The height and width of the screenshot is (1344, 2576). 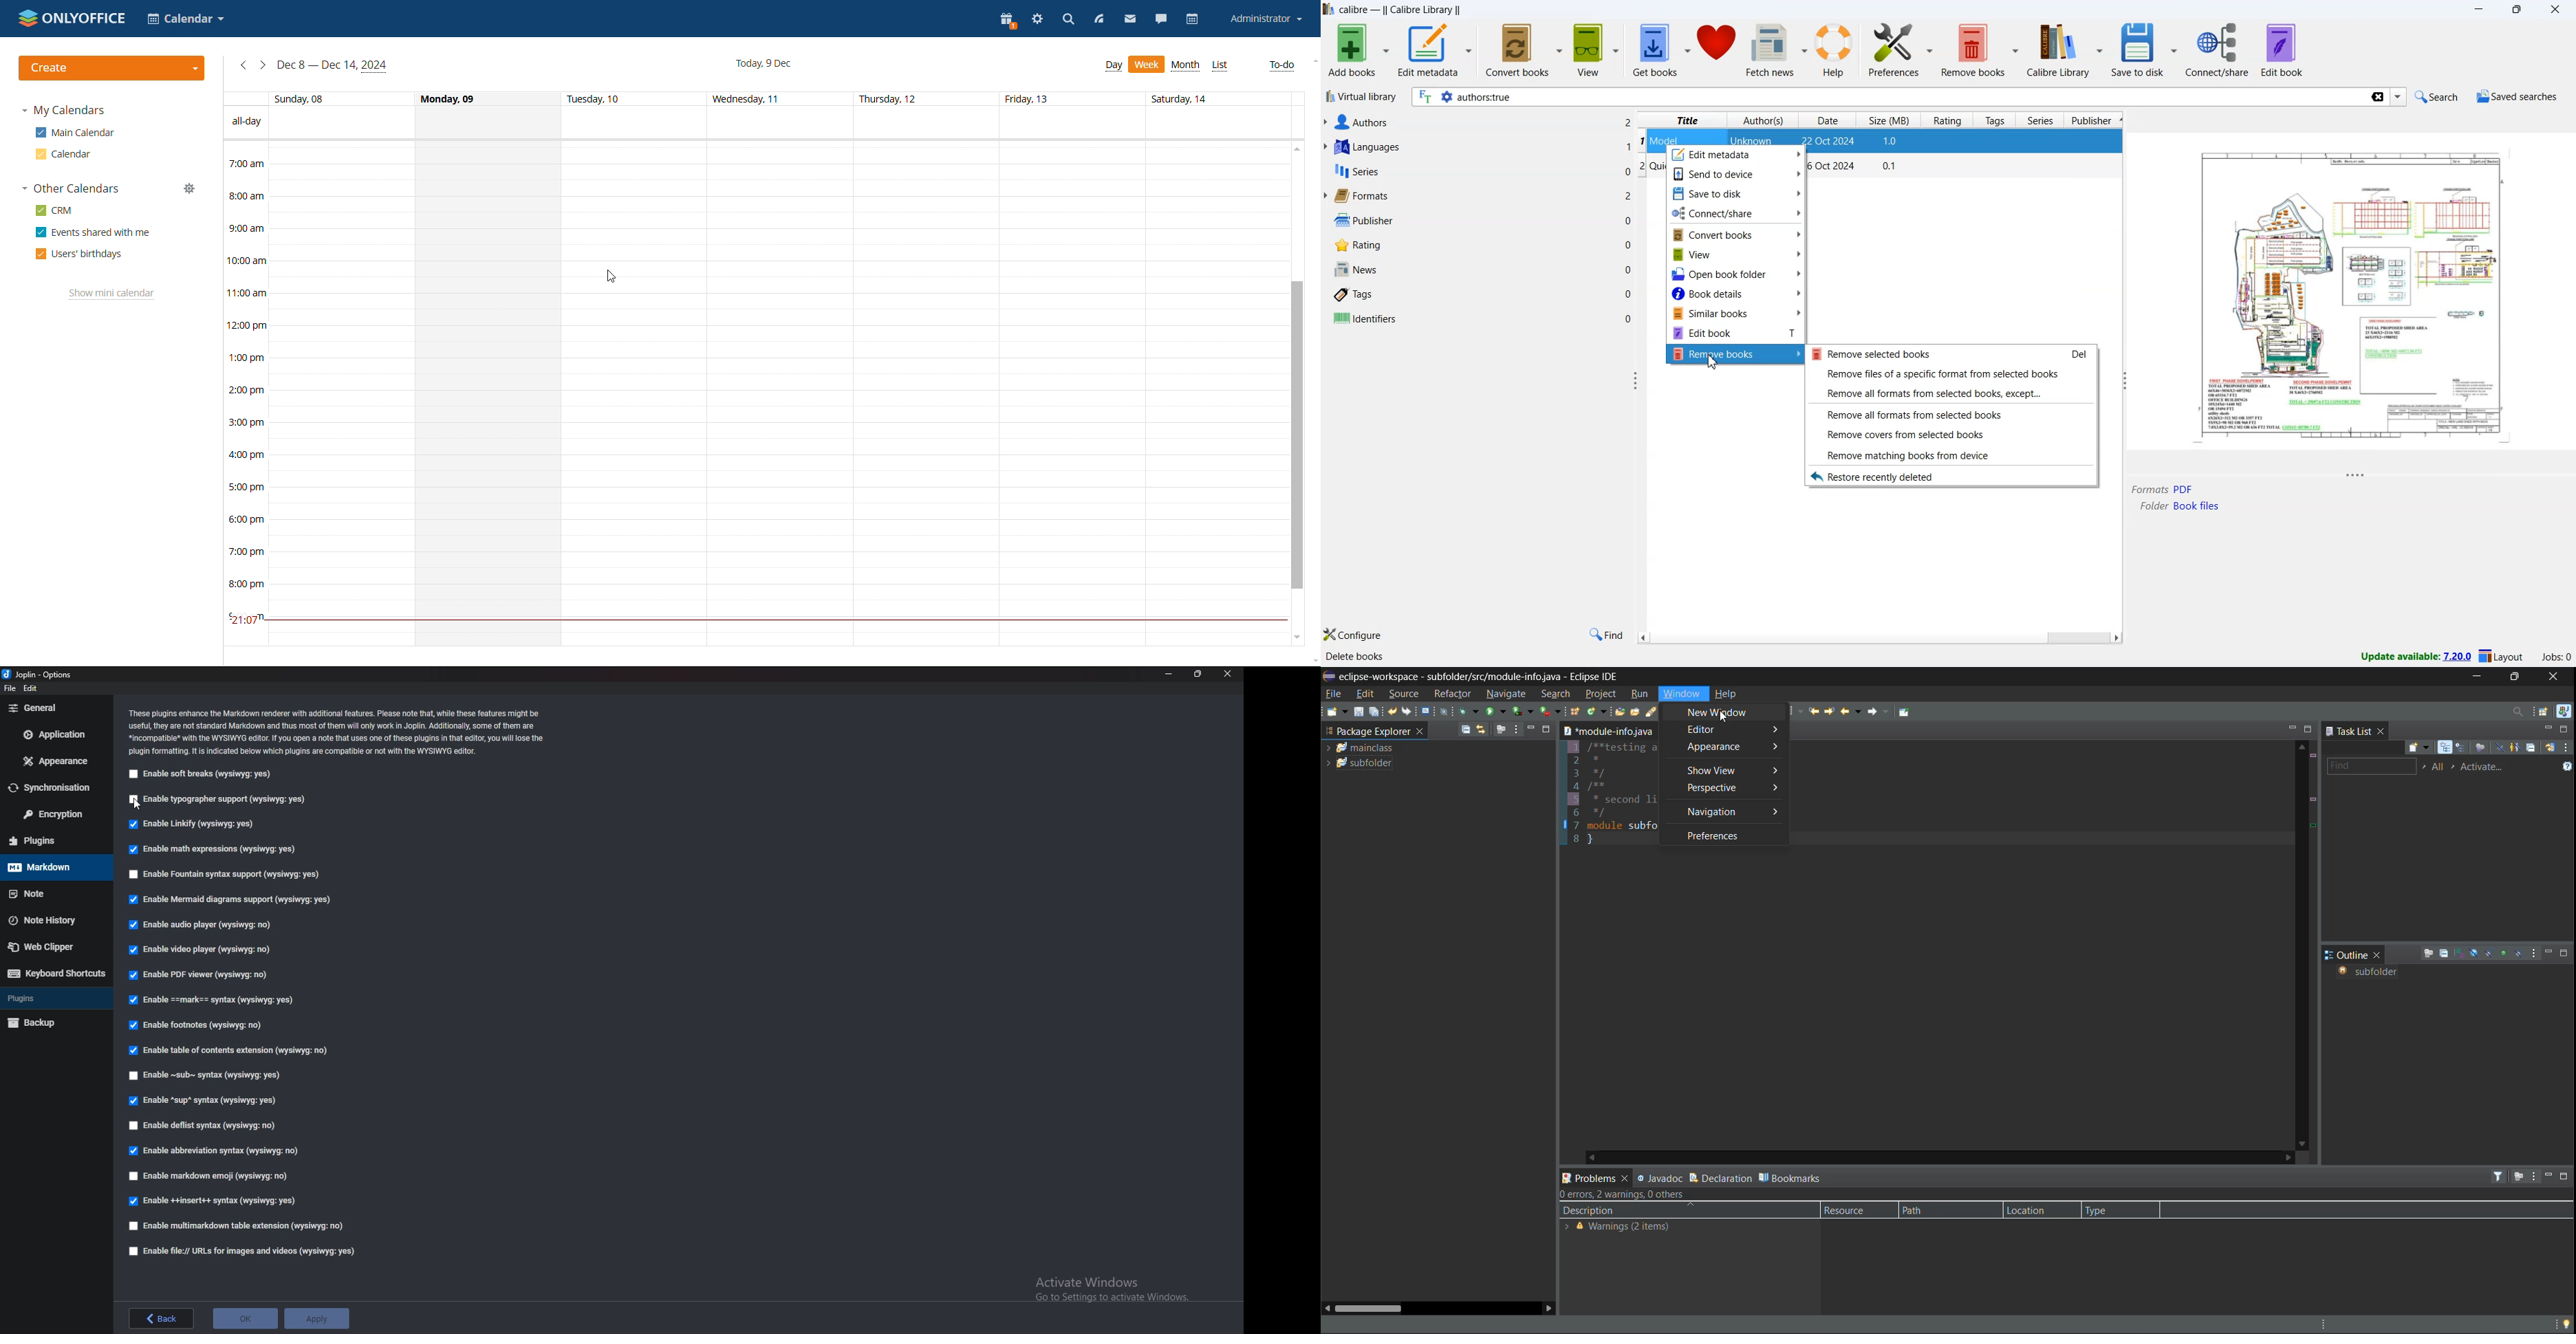 I want to click on tags, so click(x=1355, y=296).